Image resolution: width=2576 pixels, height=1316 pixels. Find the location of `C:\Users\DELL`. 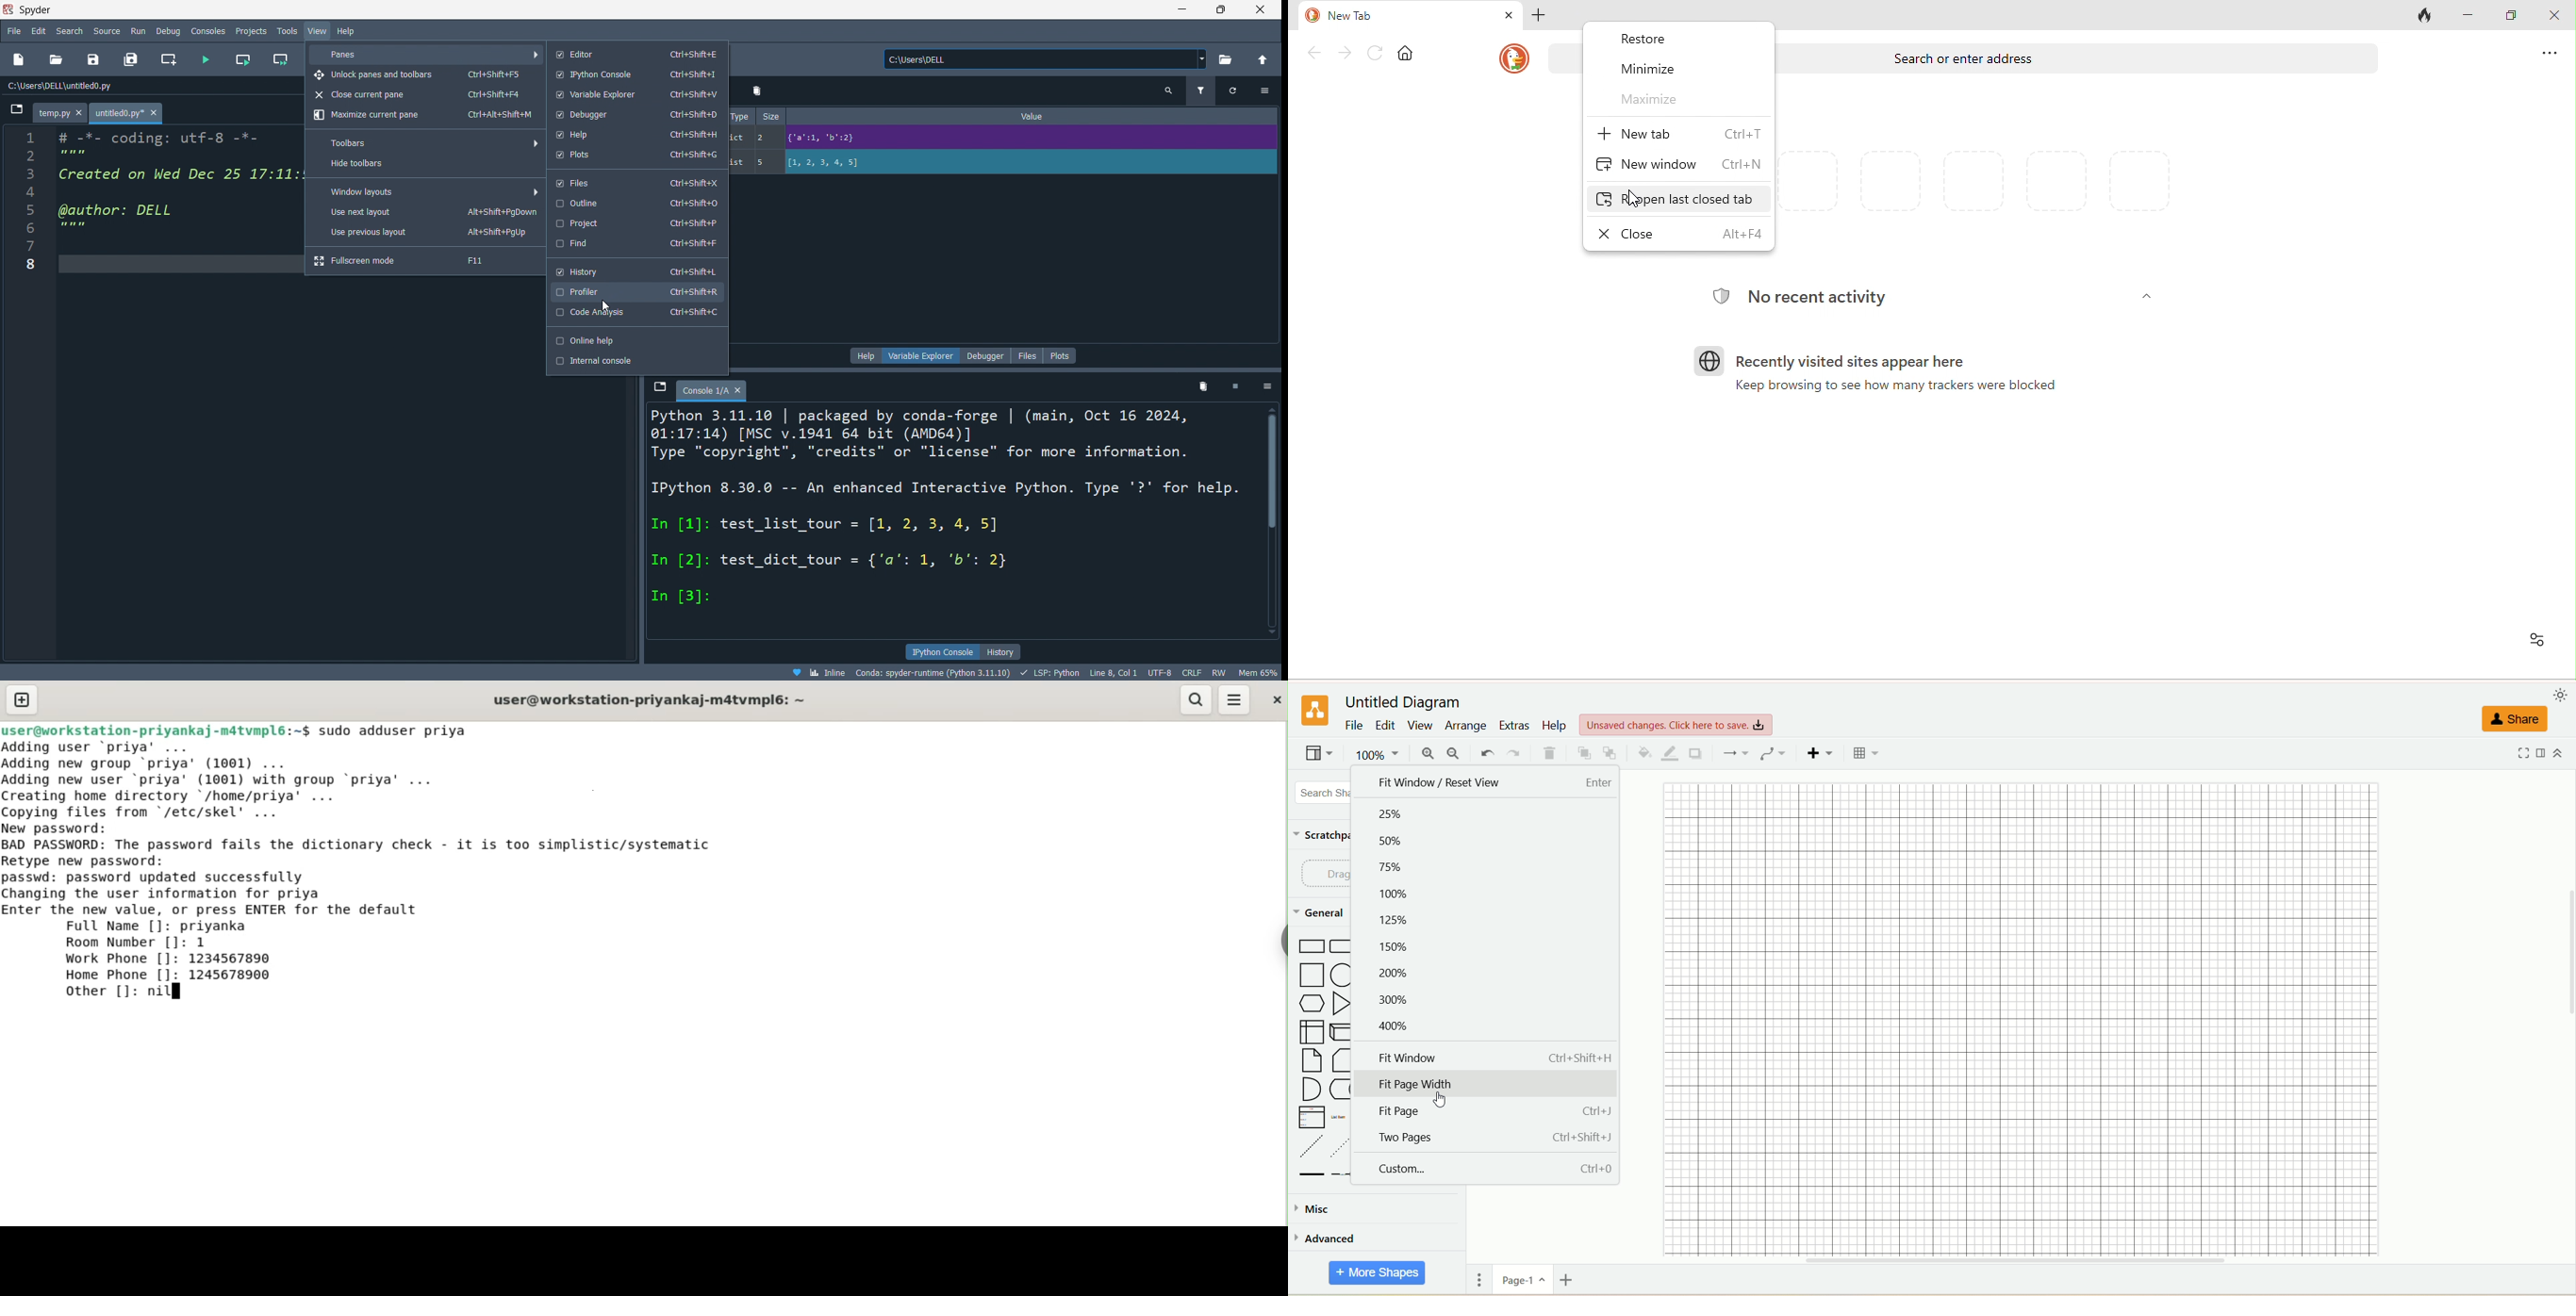

C:\Users\DELL is located at coordinates (1043, 58).